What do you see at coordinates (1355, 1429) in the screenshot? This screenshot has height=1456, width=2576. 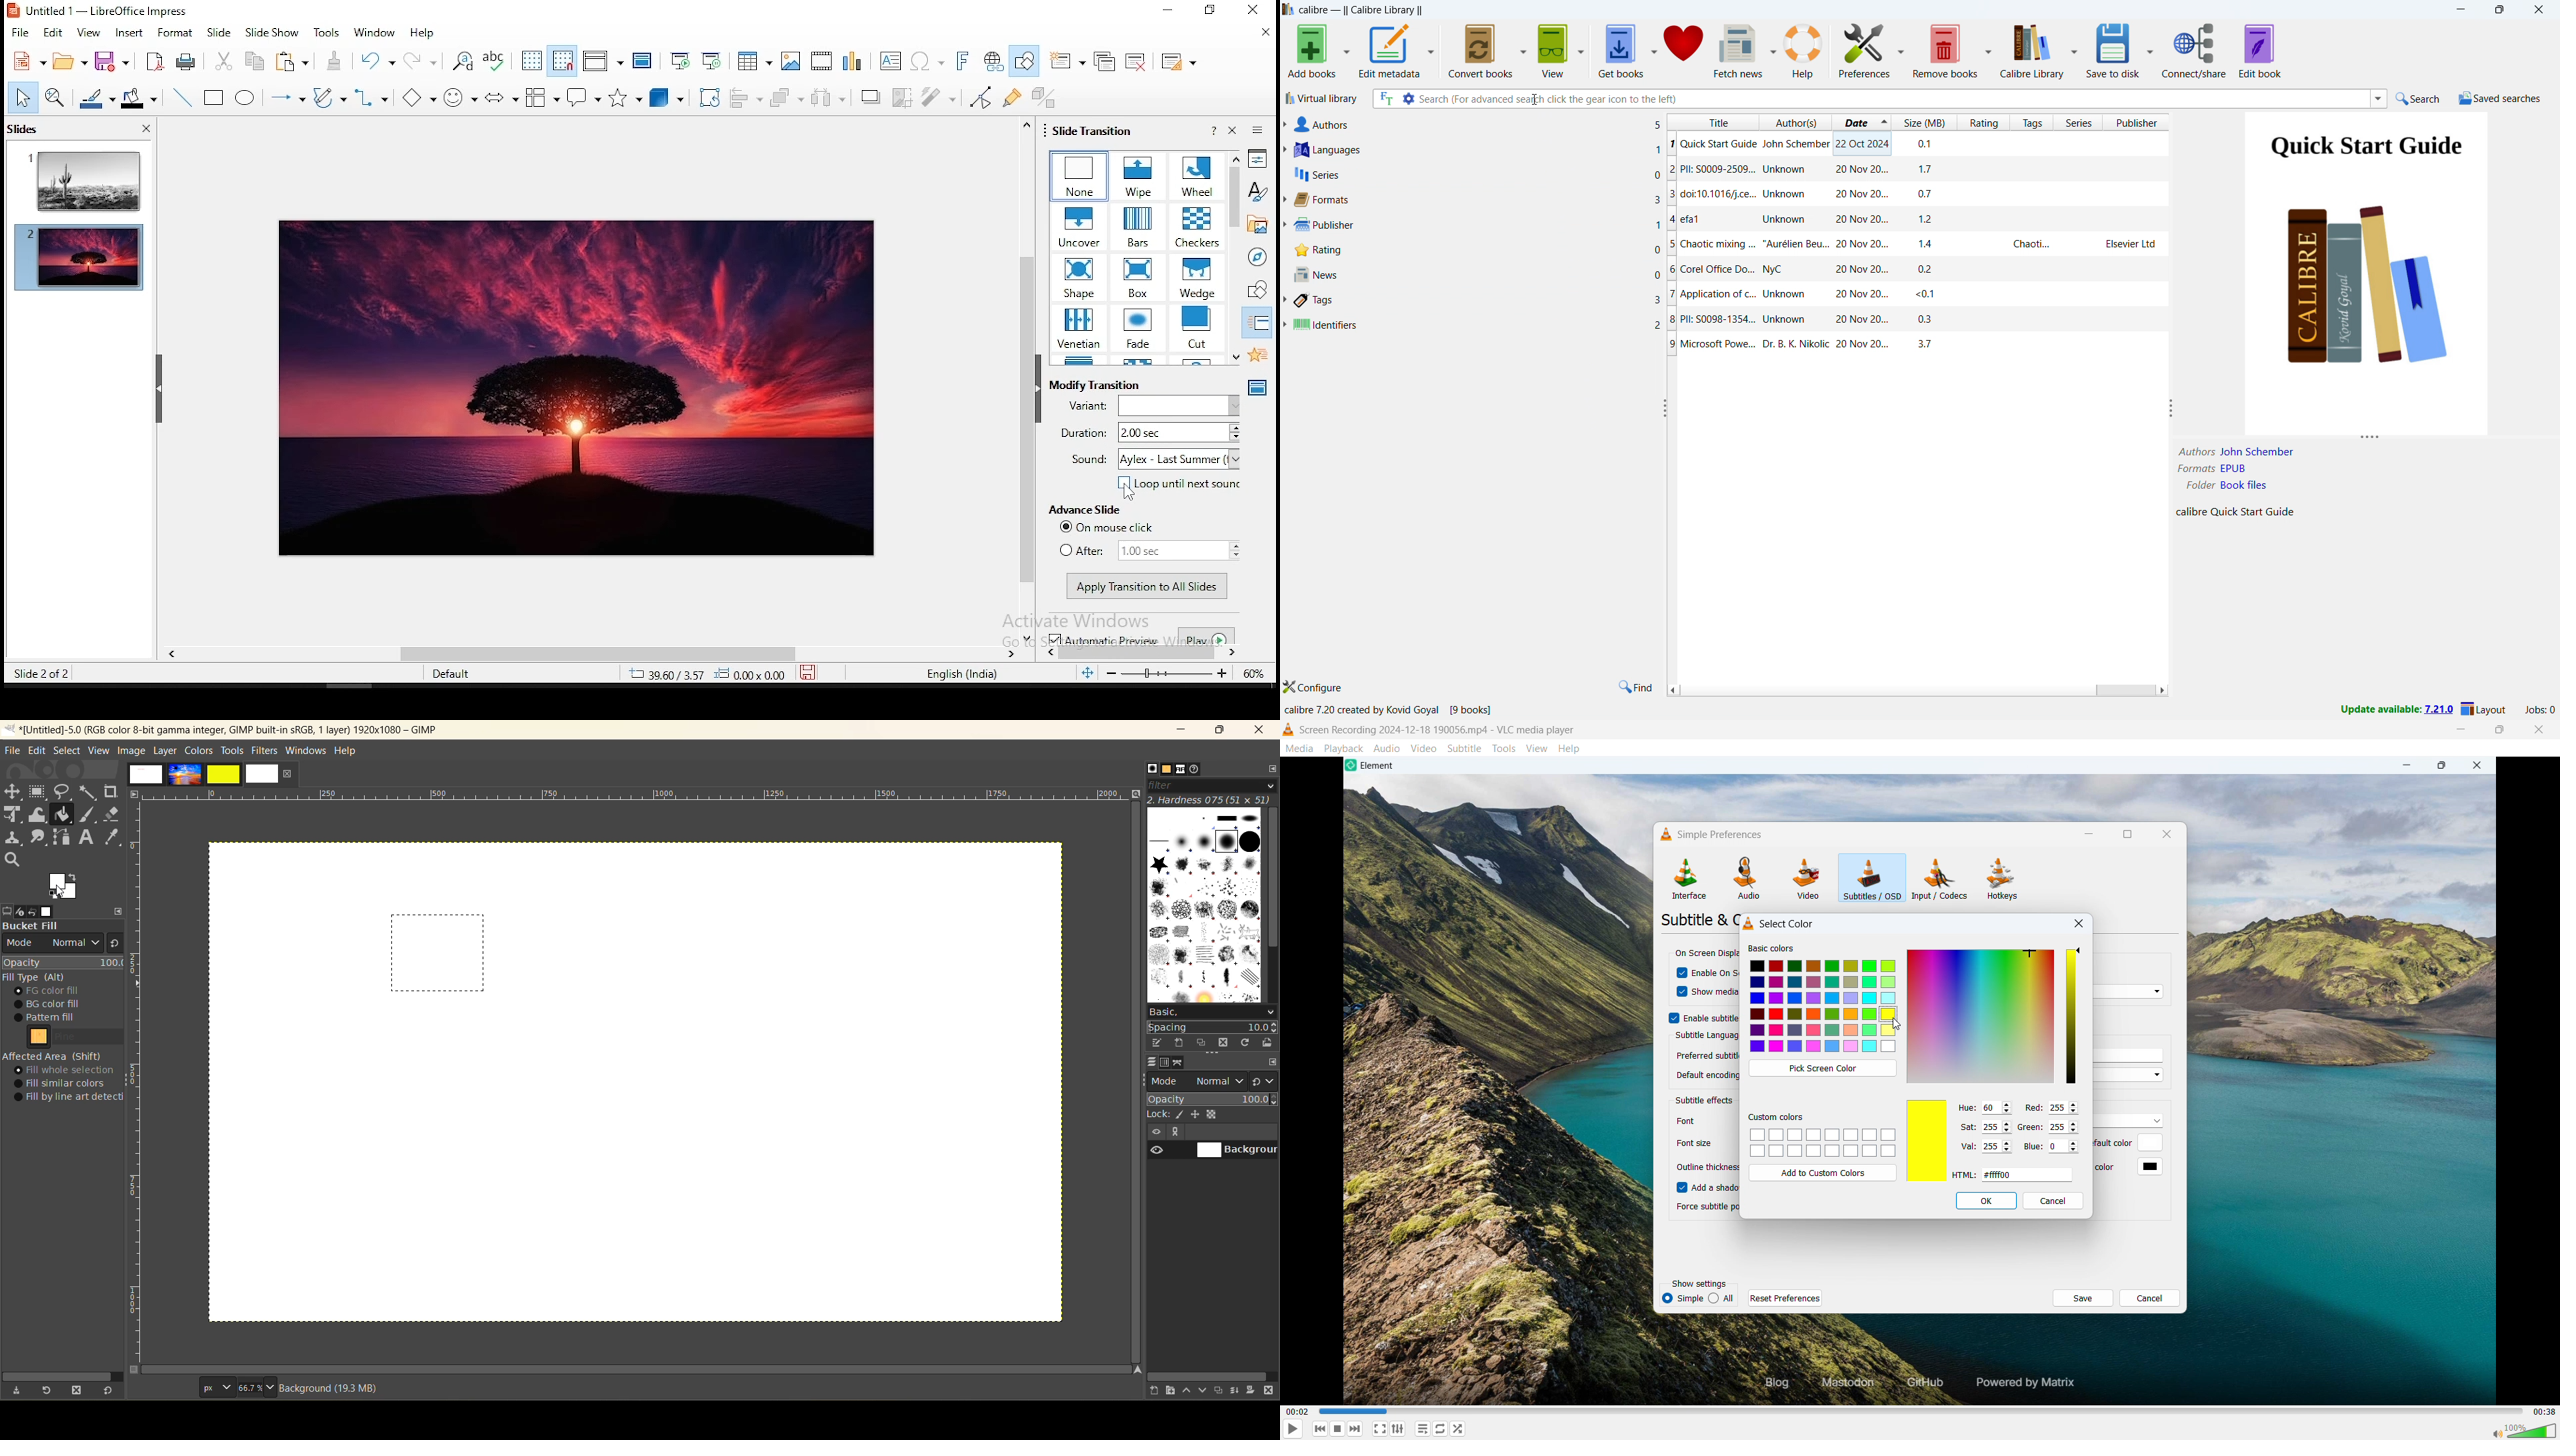 I see `Backward or previous media ` at bounding box center [1355, 1429].